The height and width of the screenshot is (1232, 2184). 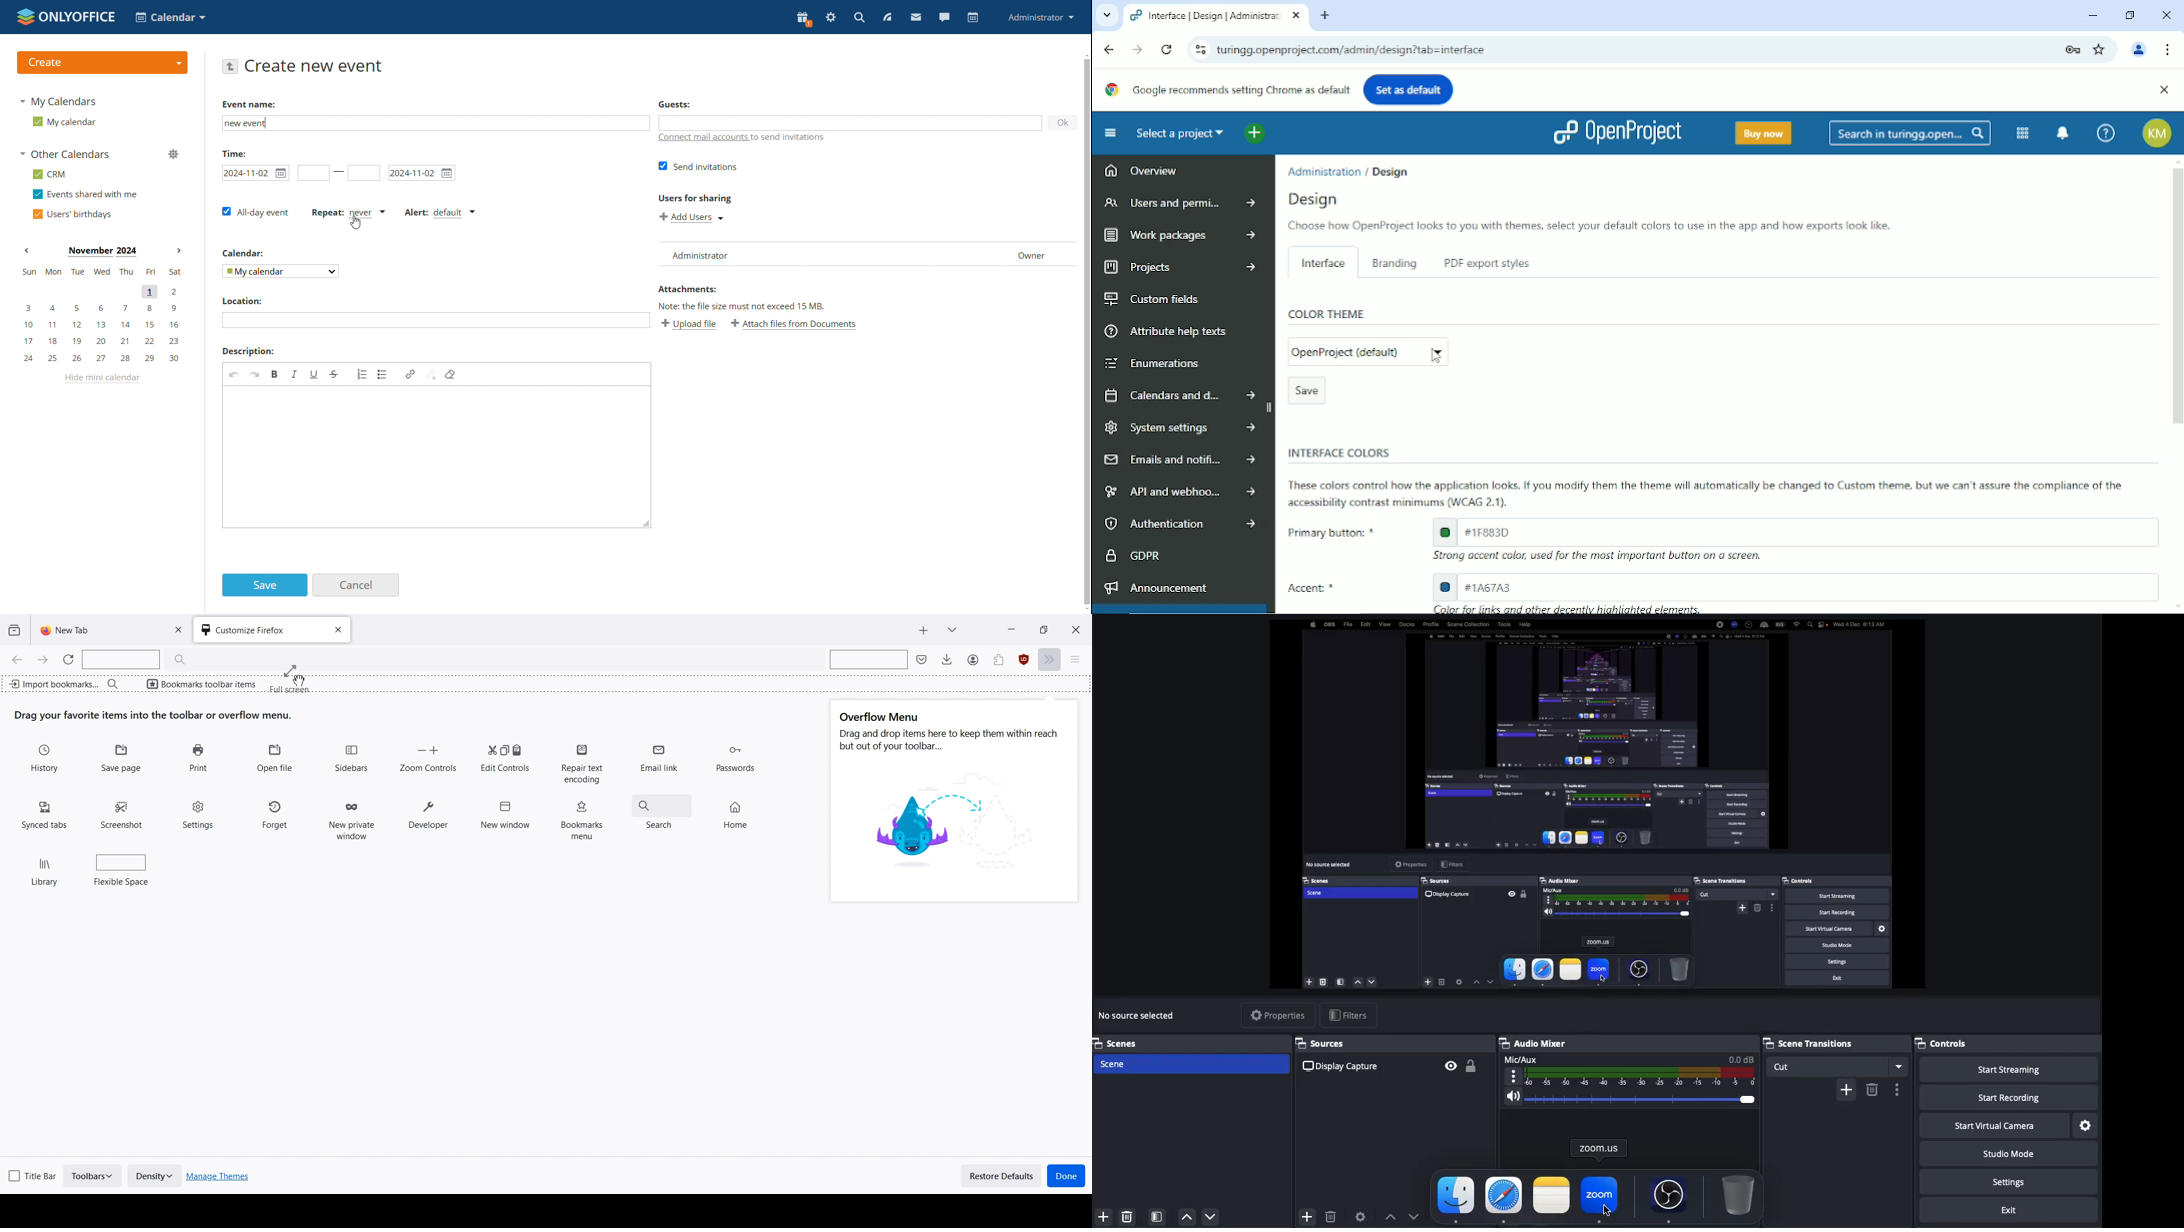 What do you see at coordinates (140, 660) in the screenshot?
I see `Search Bar` at bounding box center [140, 660].